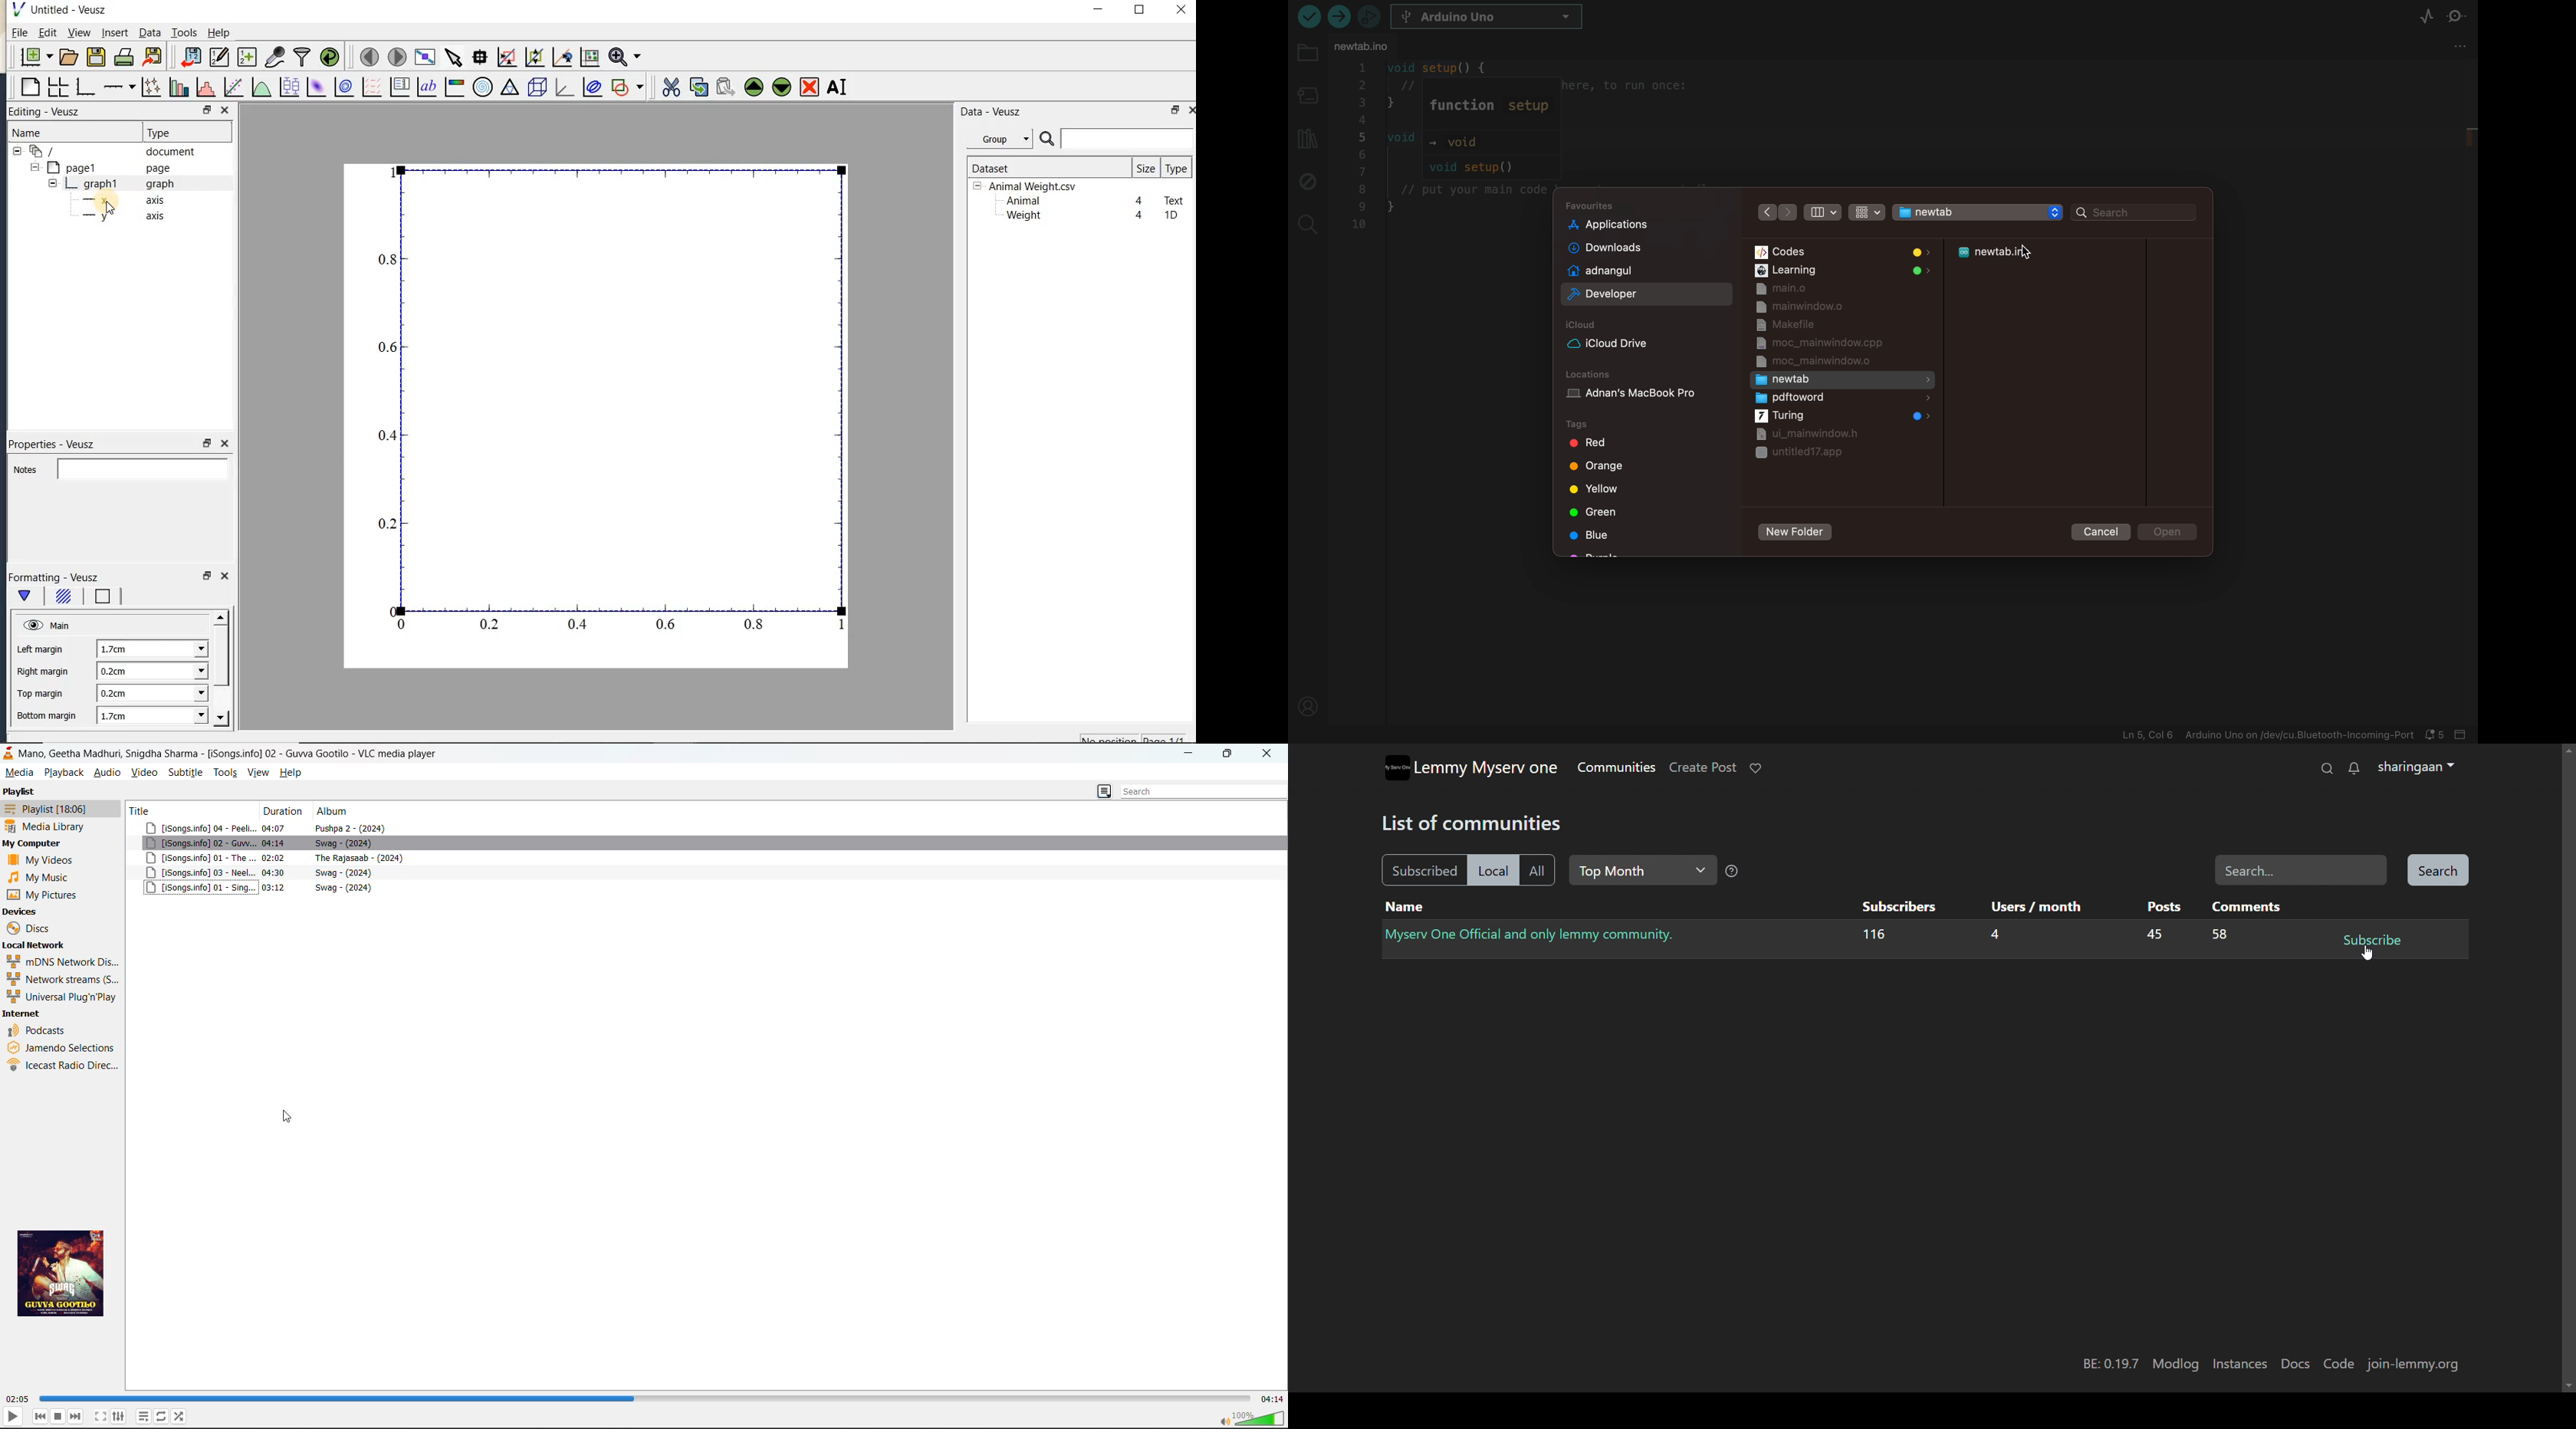 The width and height of the screenshot is (2576, 1456). I want to click on all, so click(1537, 871).